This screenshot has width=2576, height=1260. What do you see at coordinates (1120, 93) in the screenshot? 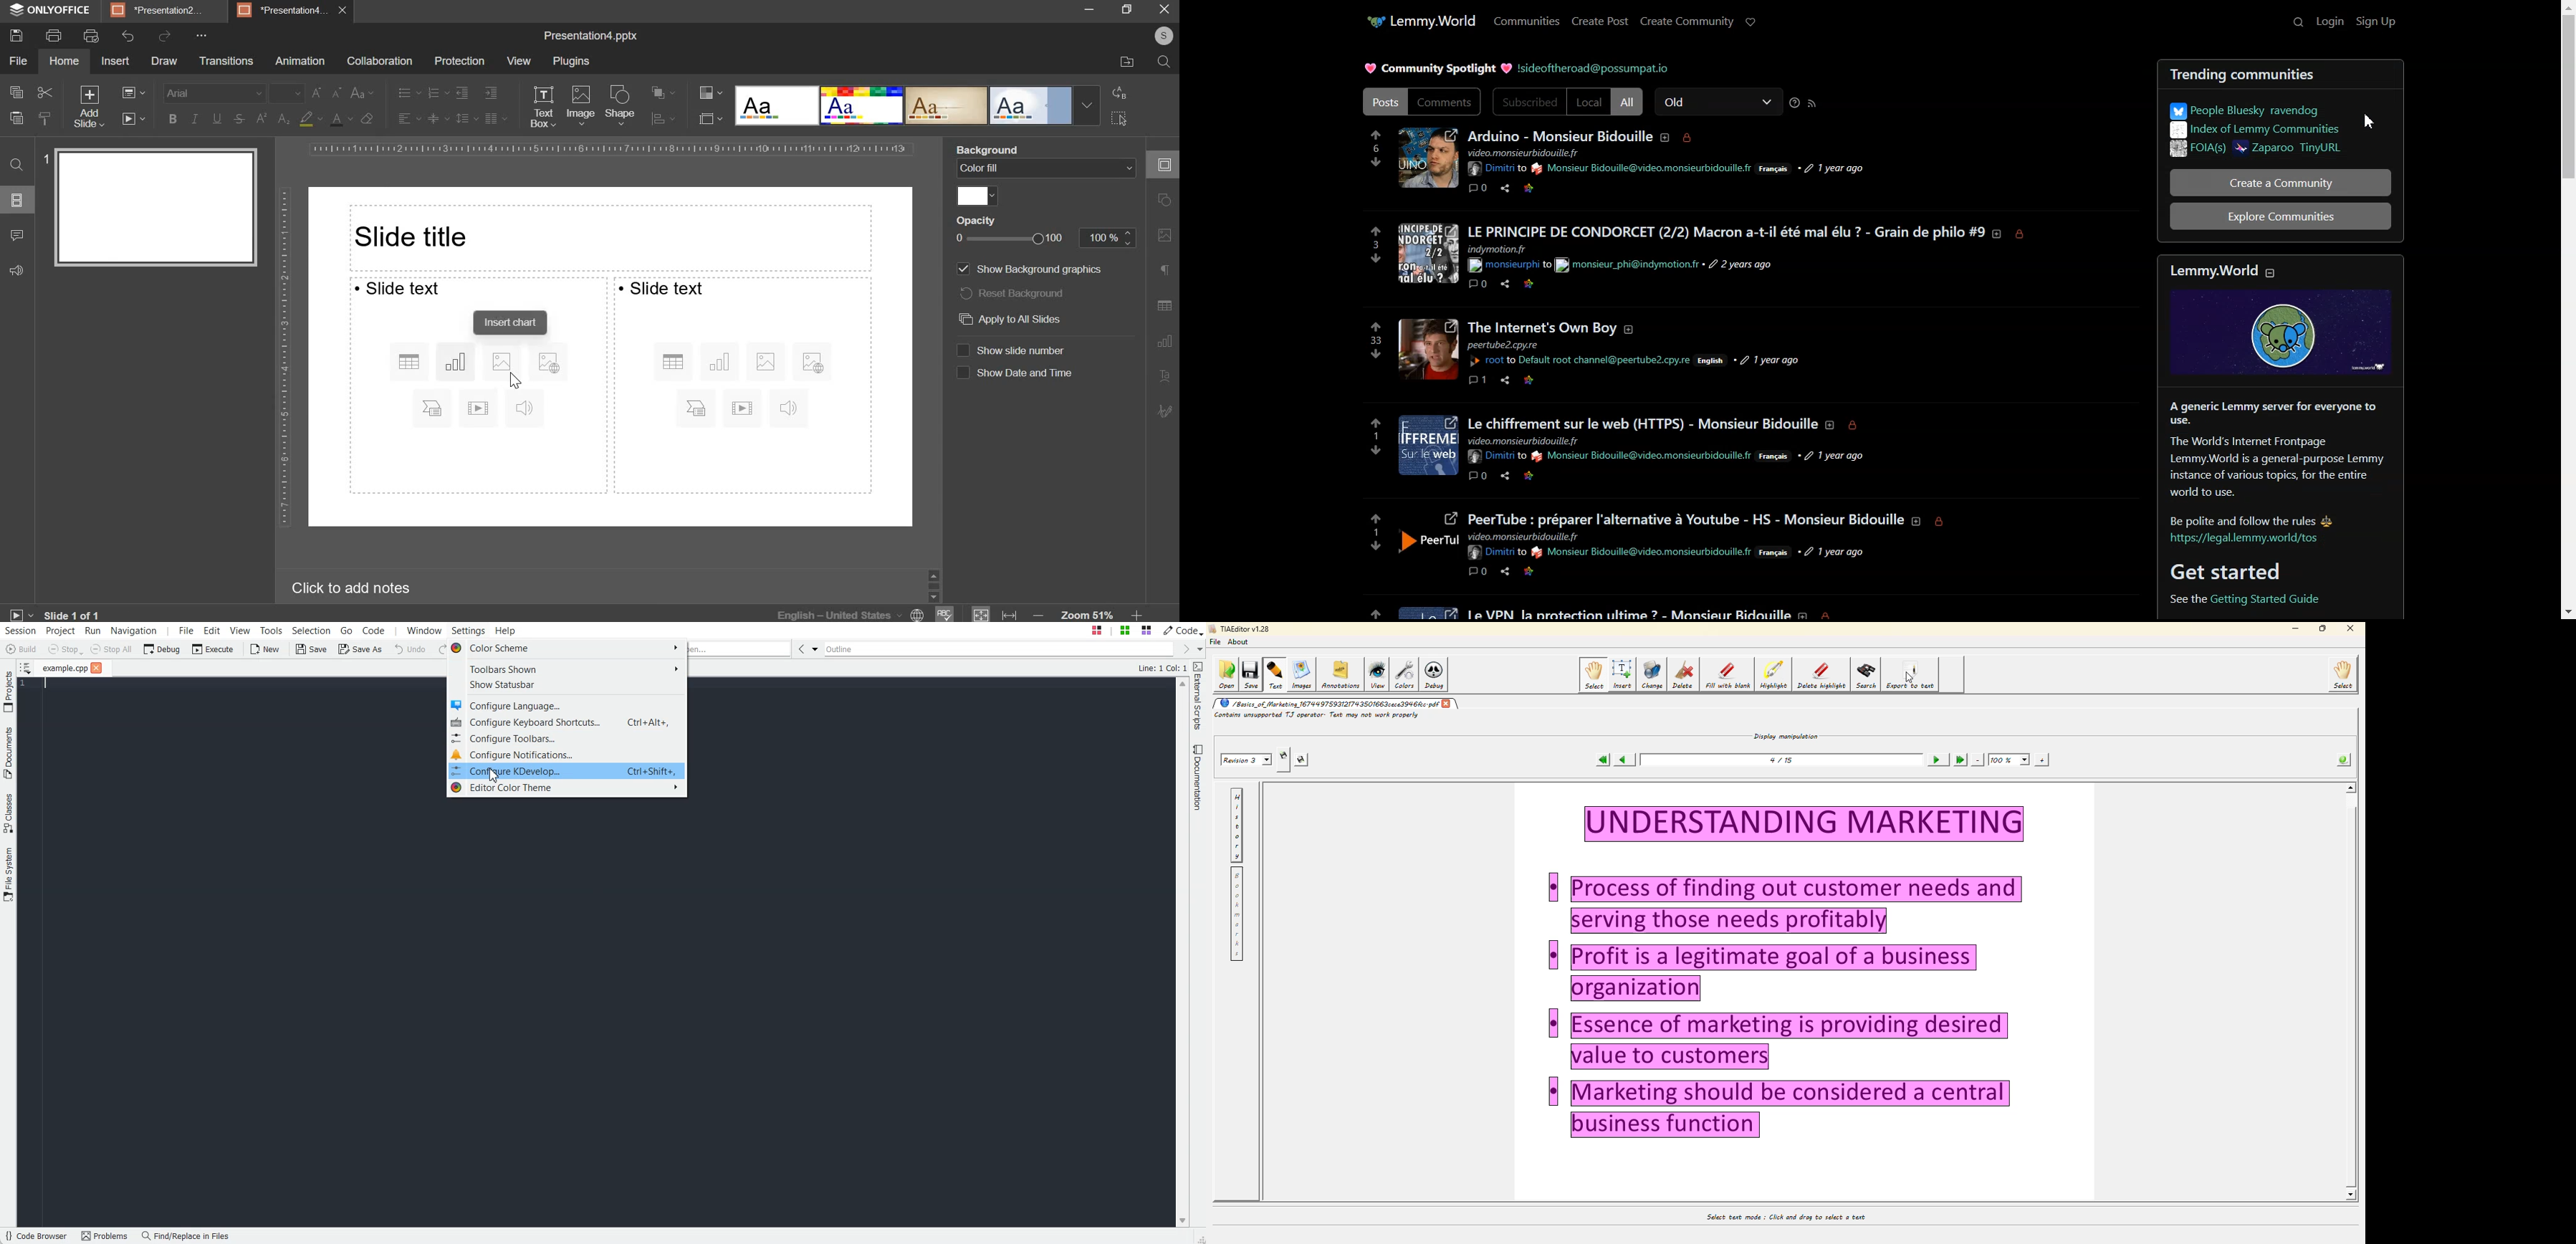
I see `replace` at bounding box center [1120, 93].